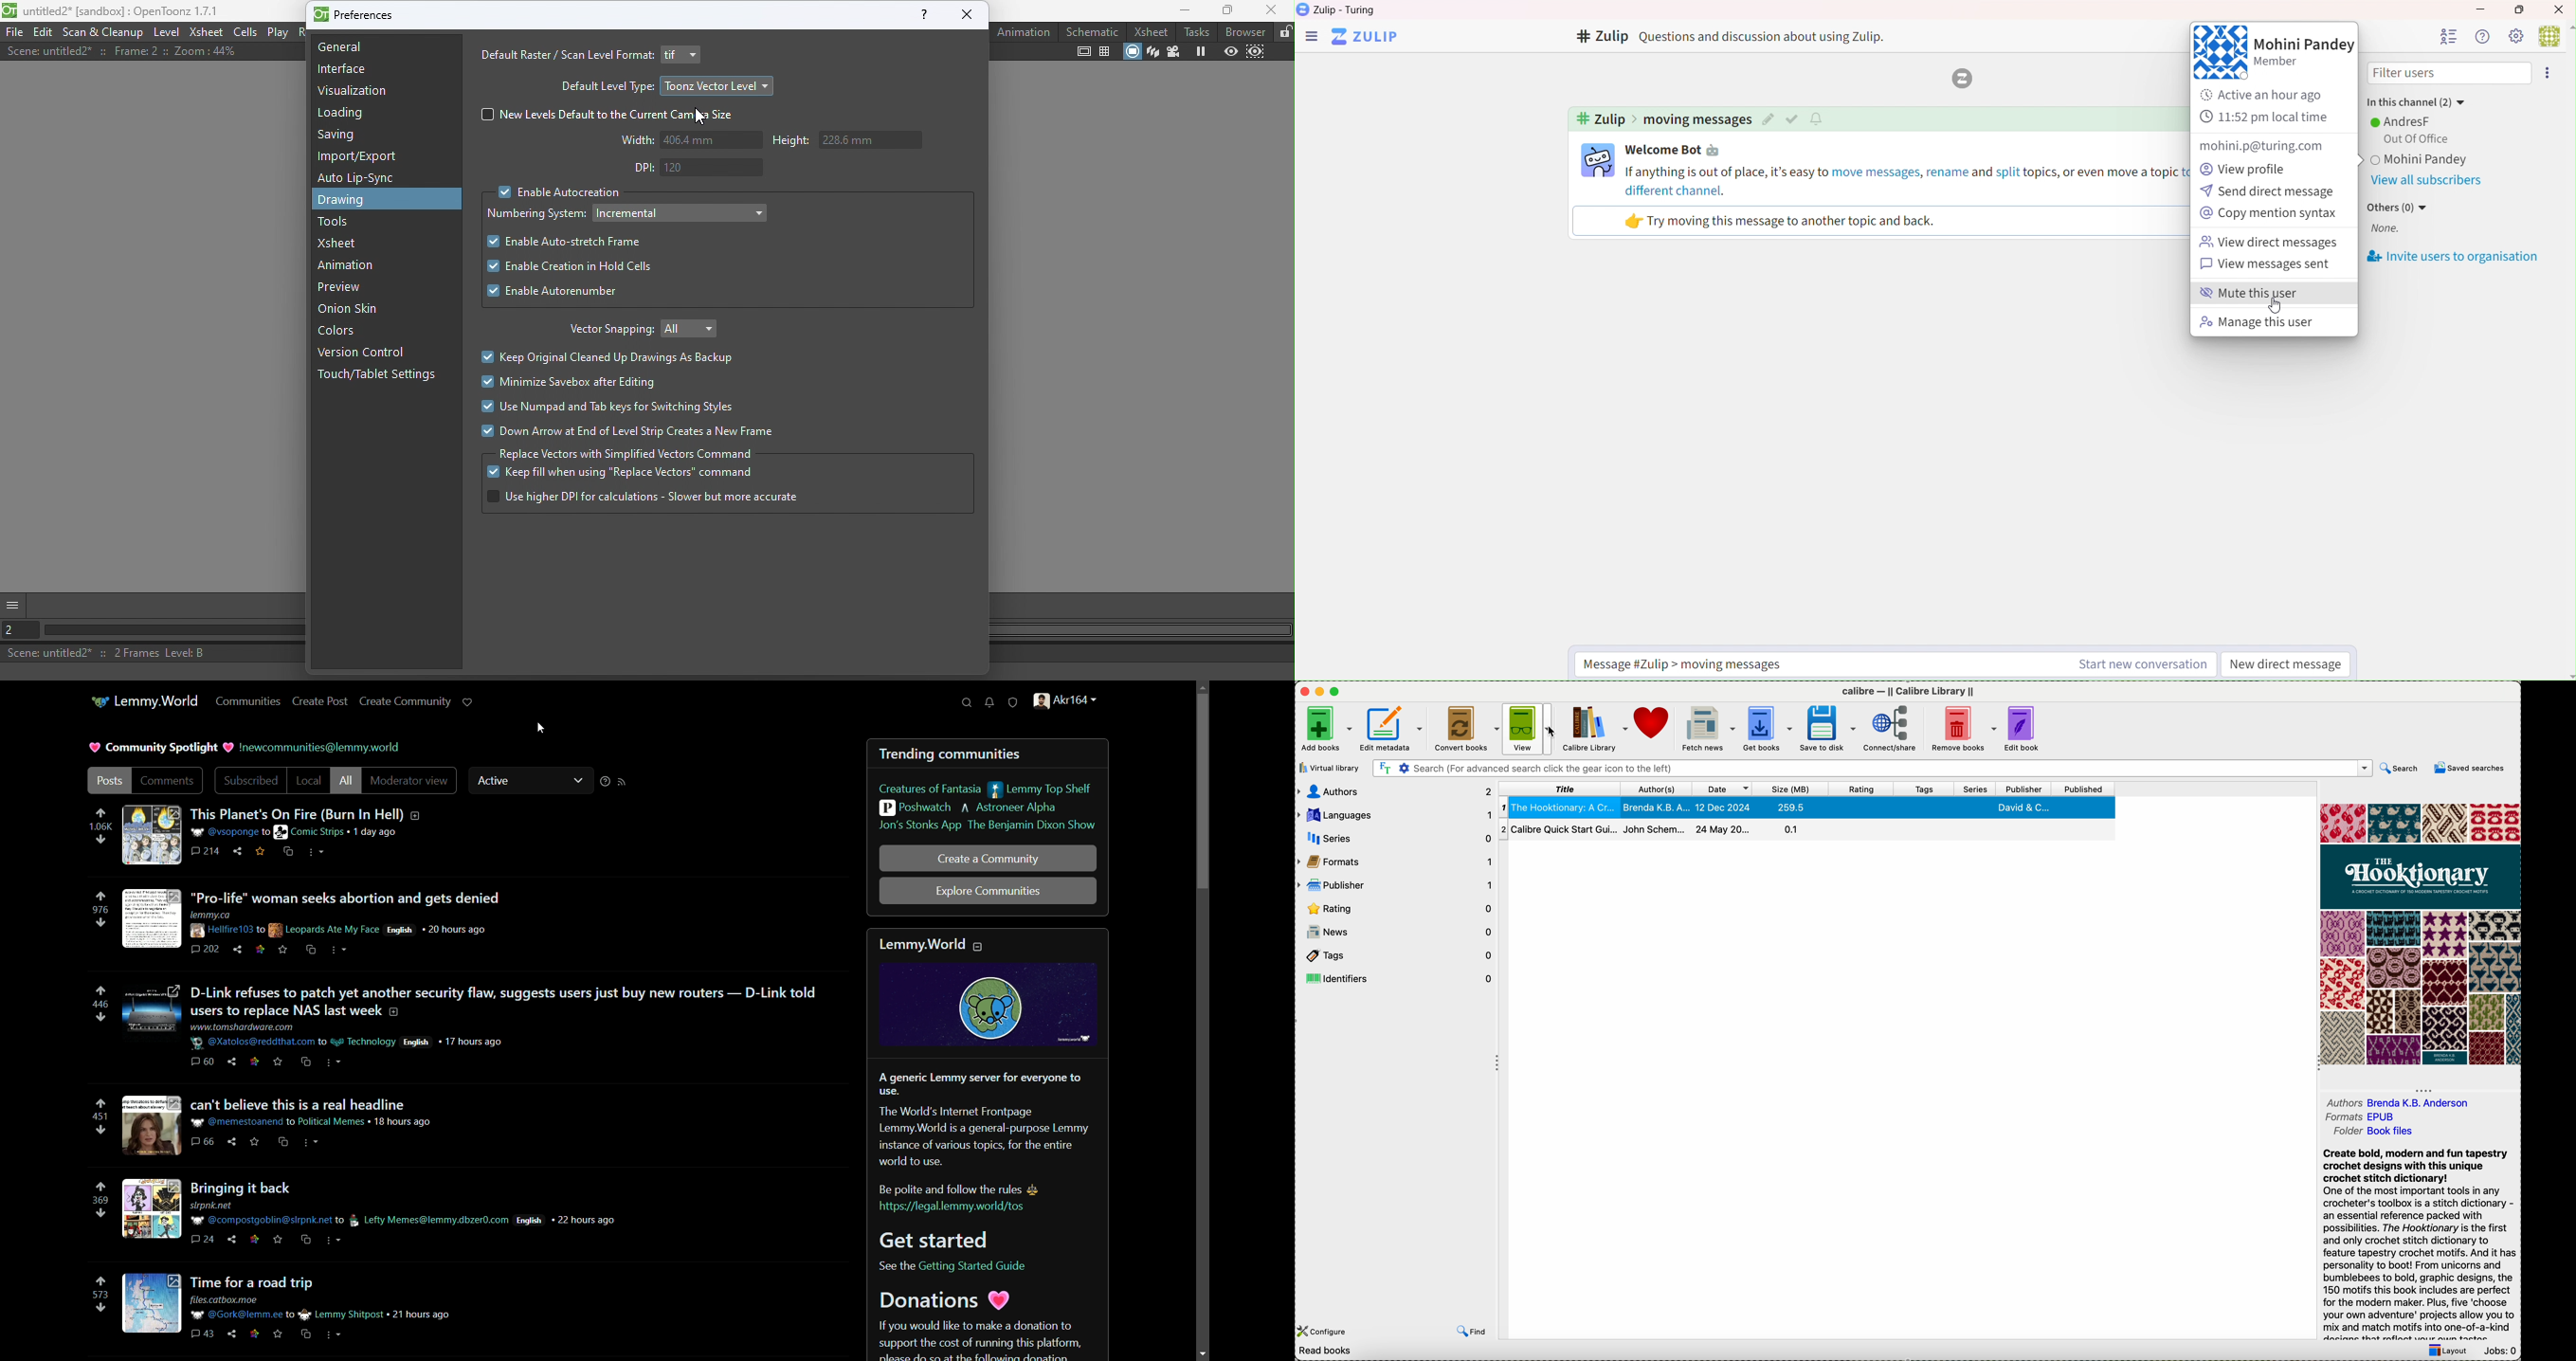  Describe the element at coordinates (2023, 788) in the screenshot. I see `publisher` at that location.